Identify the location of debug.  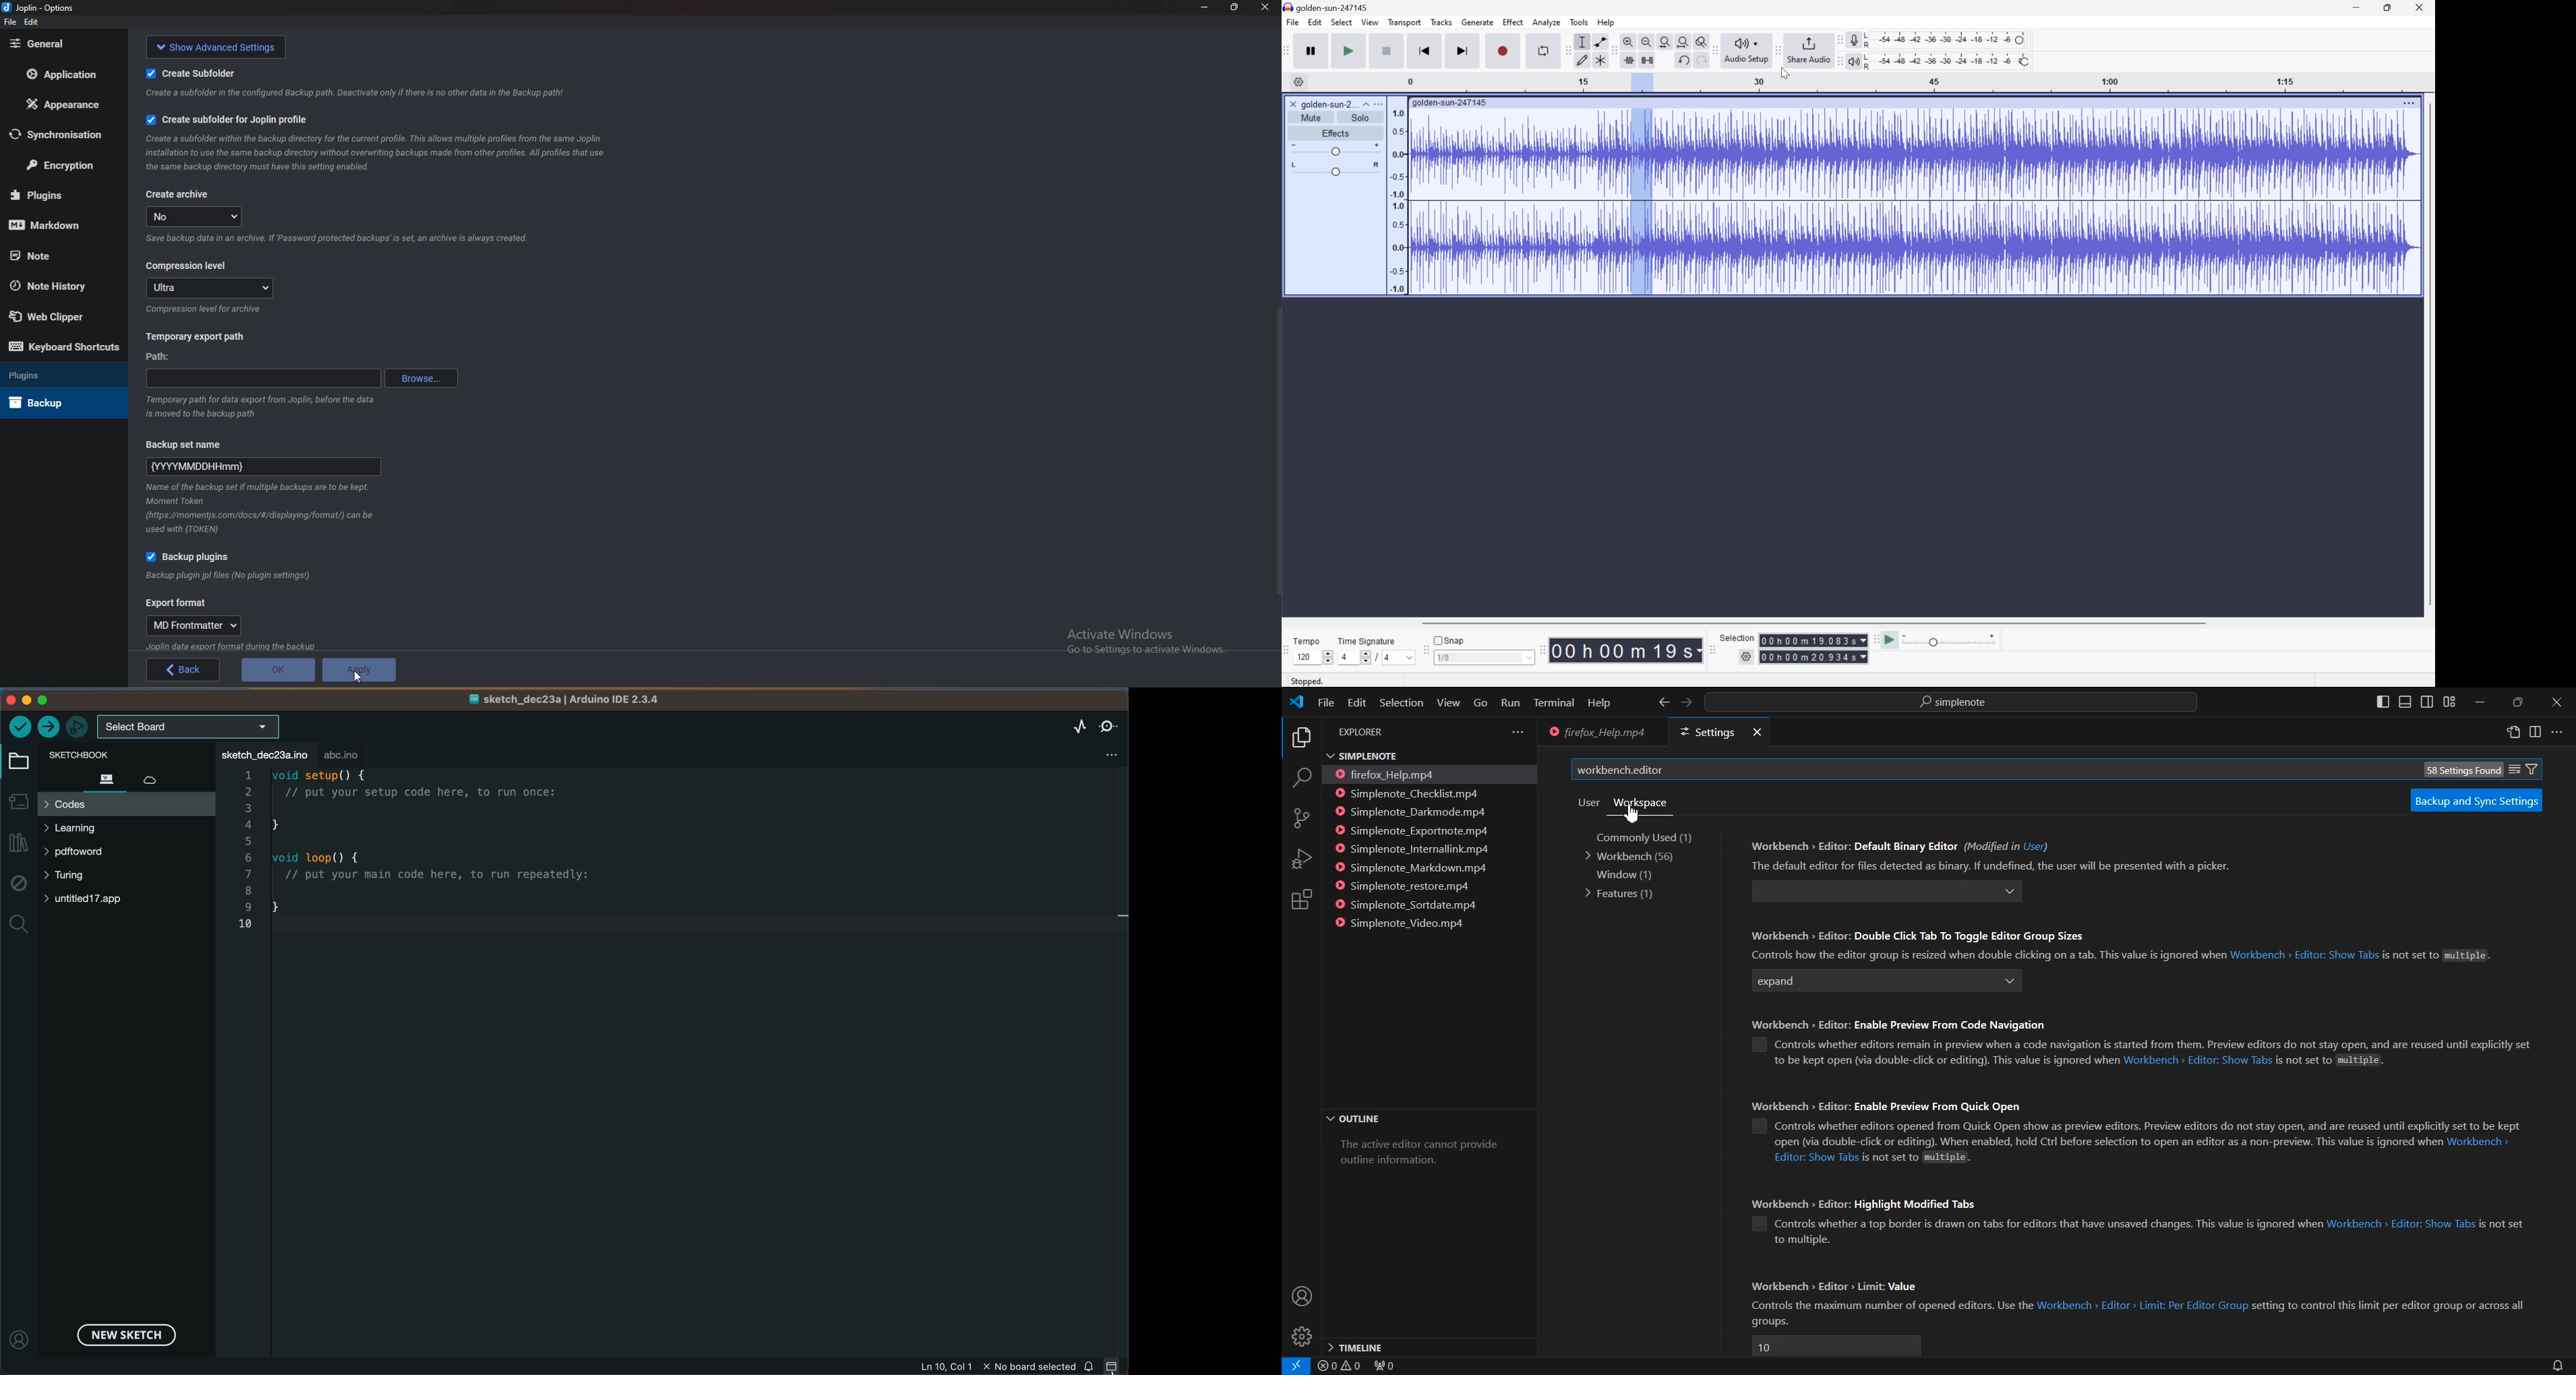
(17, 882).